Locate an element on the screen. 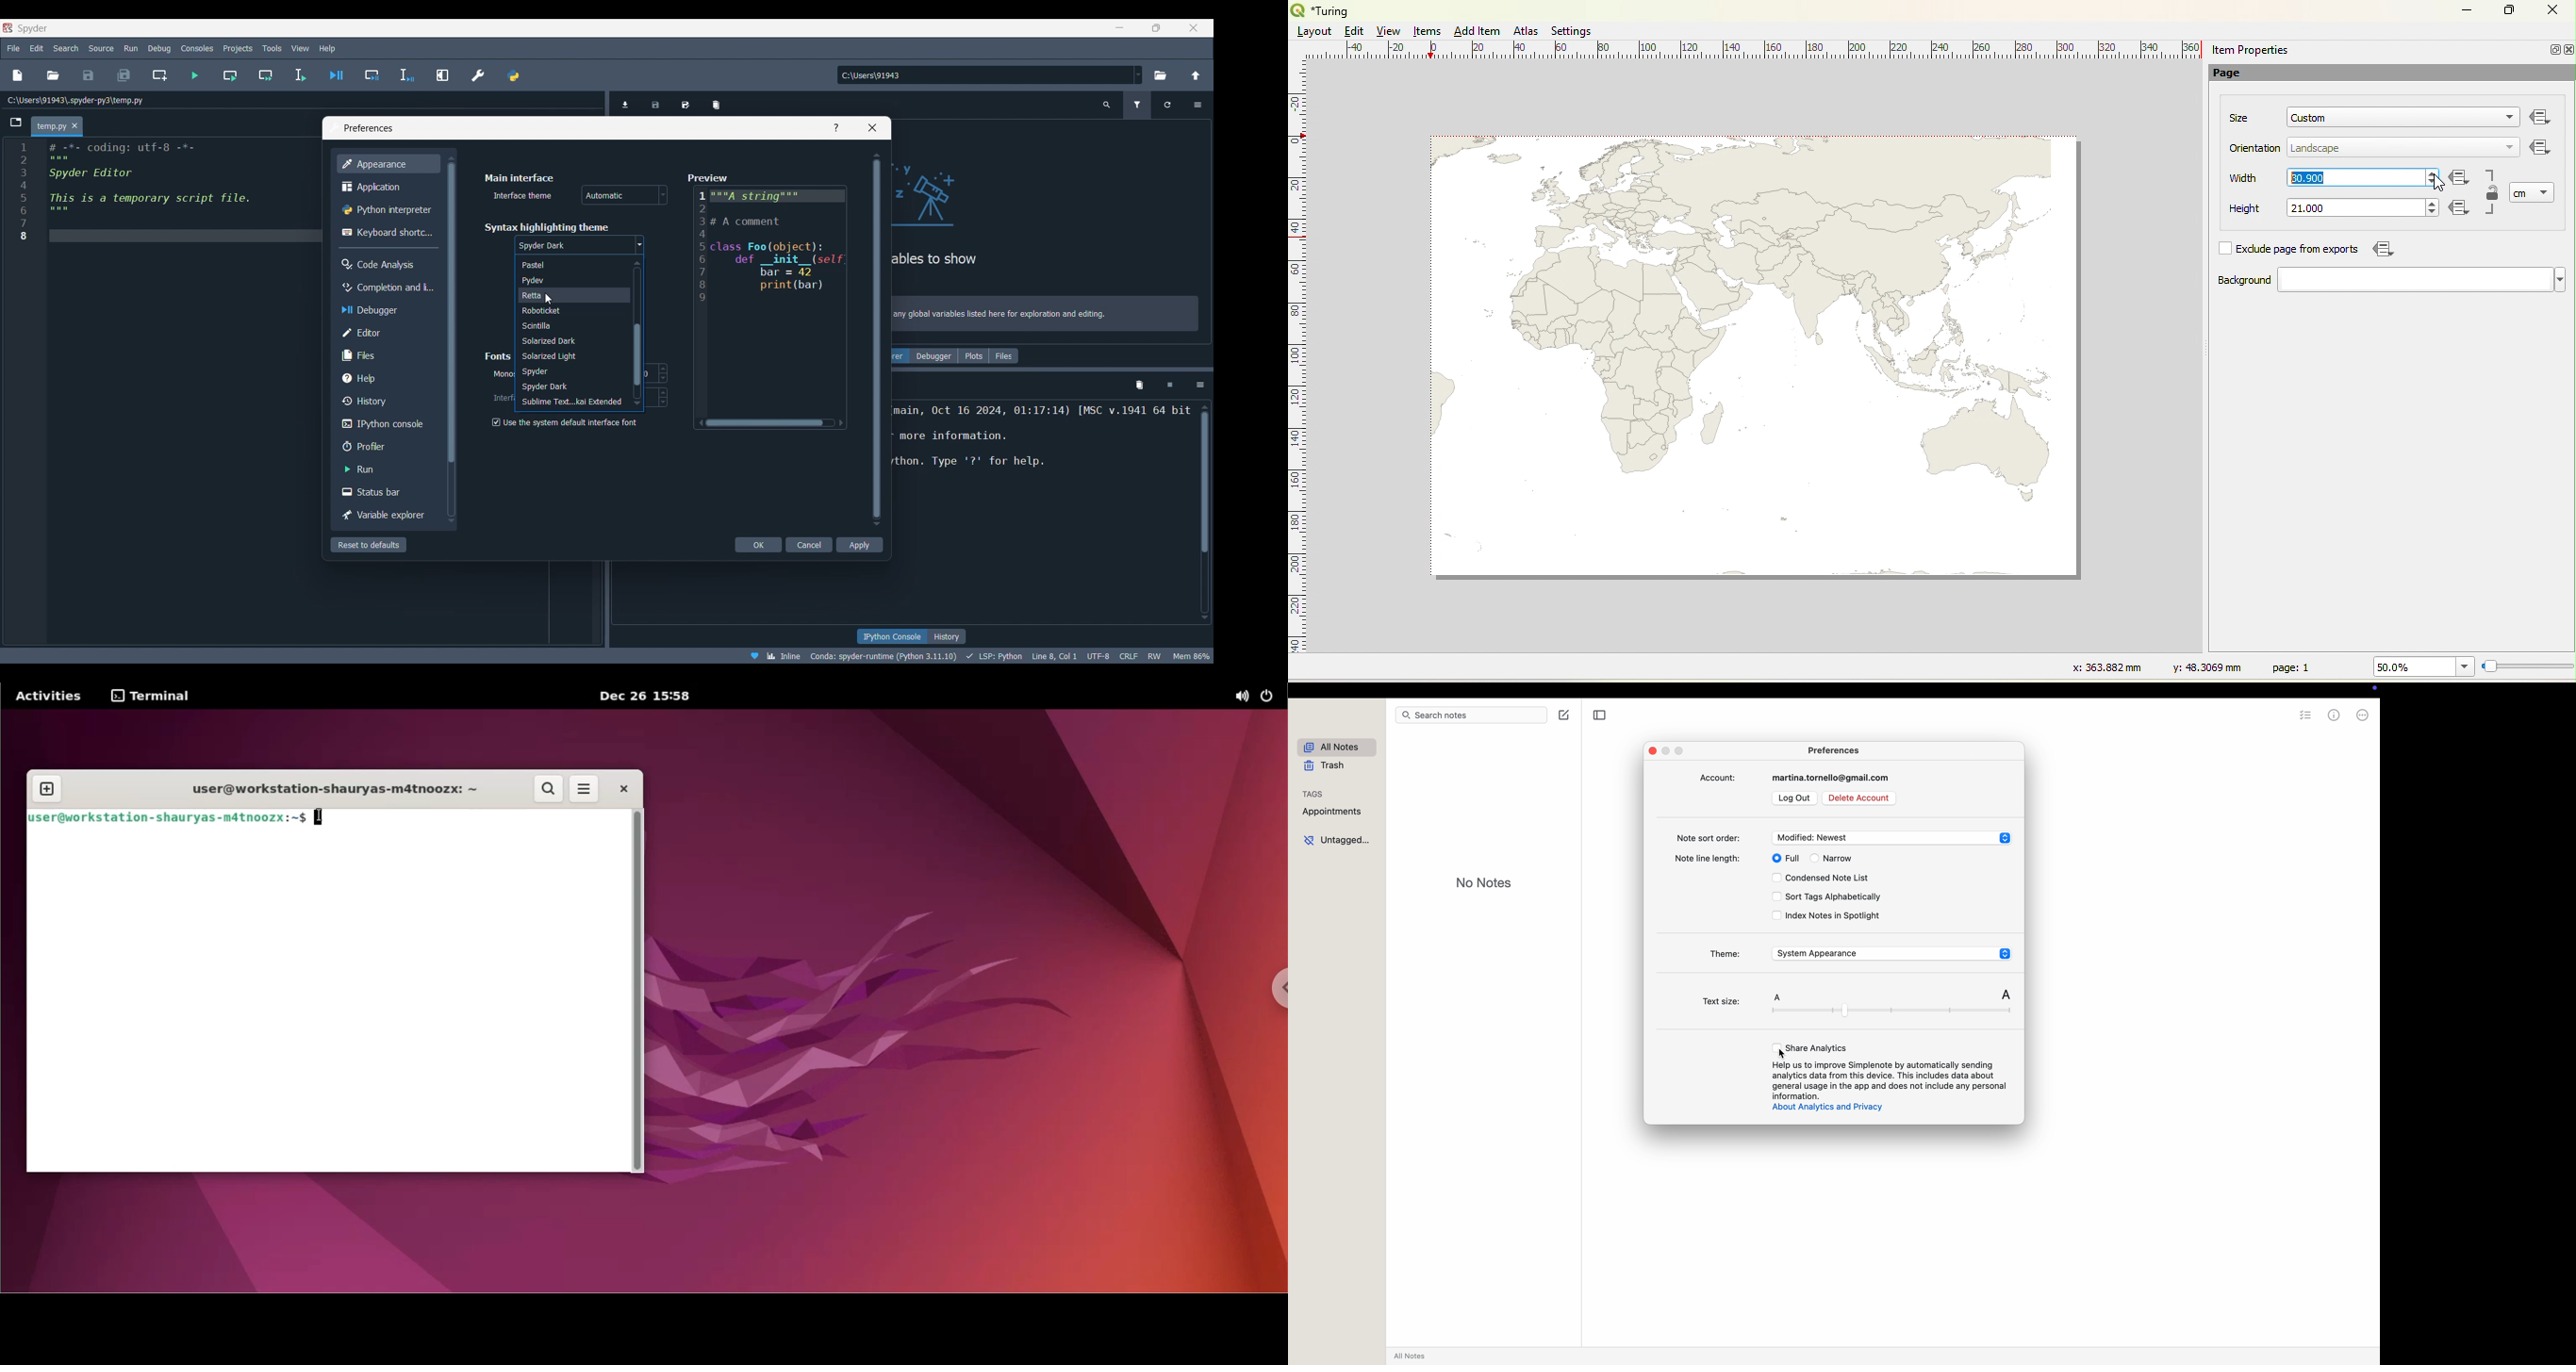 This screenshot has height=1372, width=2576. Width is located at coordinates (2244, 178).